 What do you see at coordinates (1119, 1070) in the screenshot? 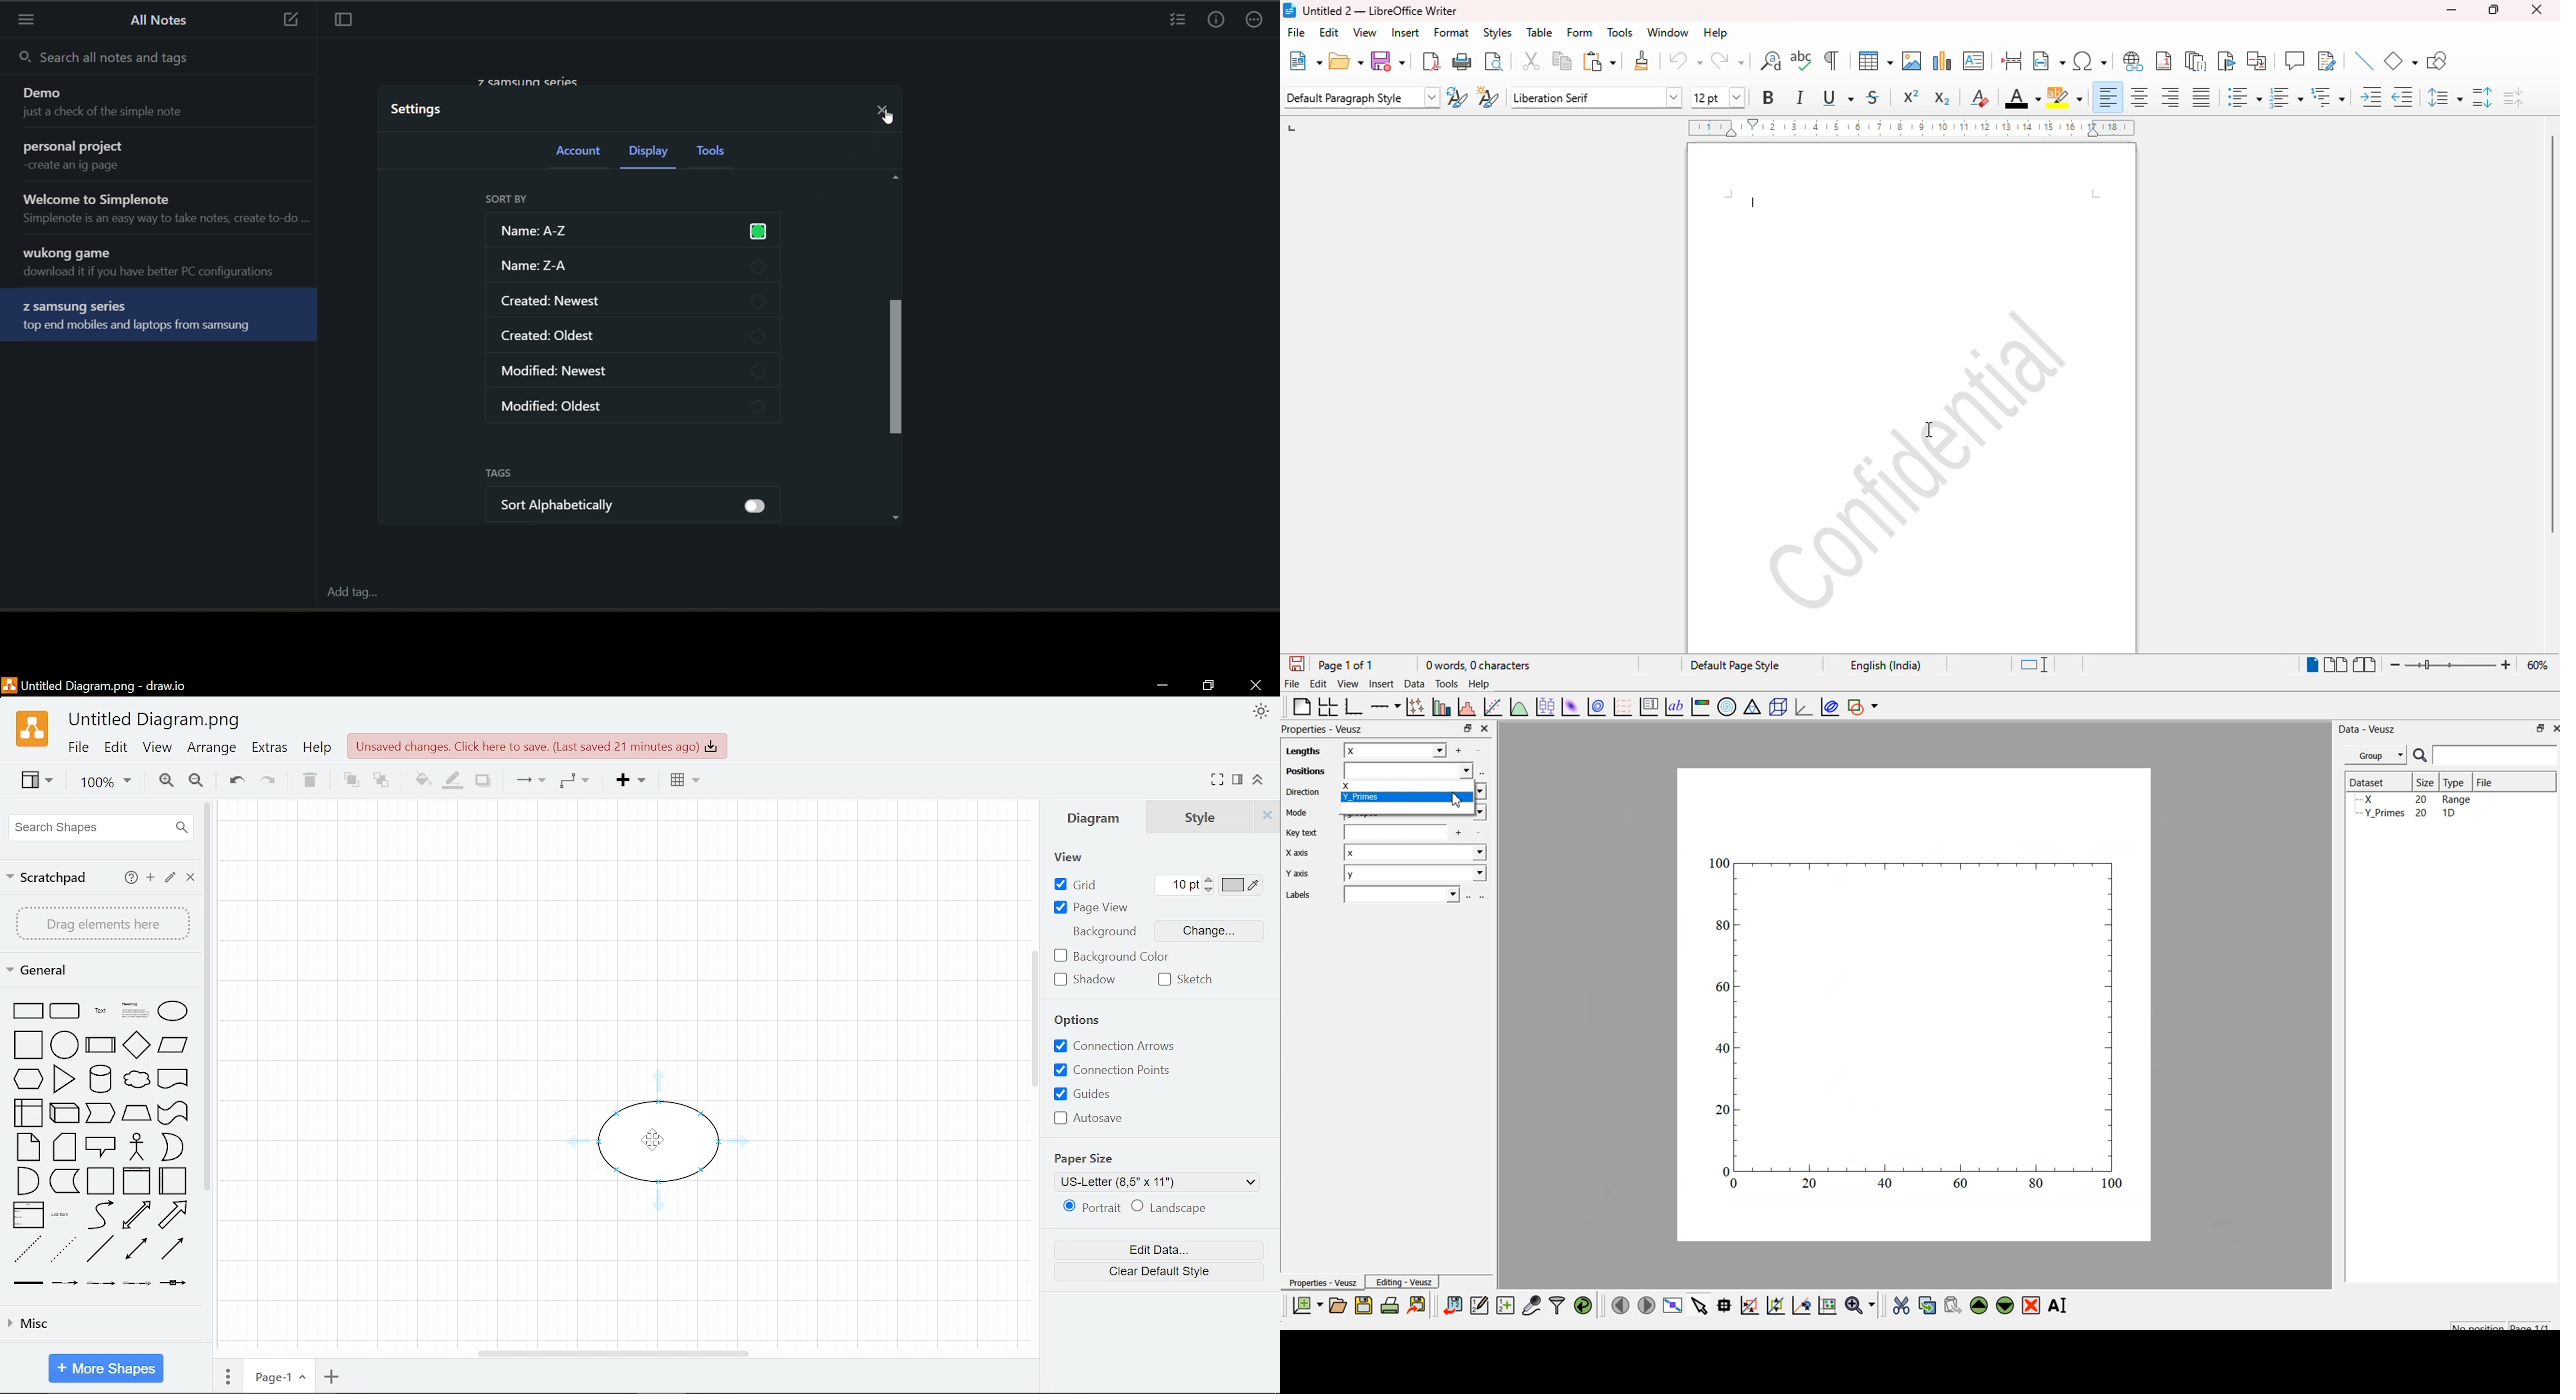
I see `Connection points` at bounding box center [1119, 1070].